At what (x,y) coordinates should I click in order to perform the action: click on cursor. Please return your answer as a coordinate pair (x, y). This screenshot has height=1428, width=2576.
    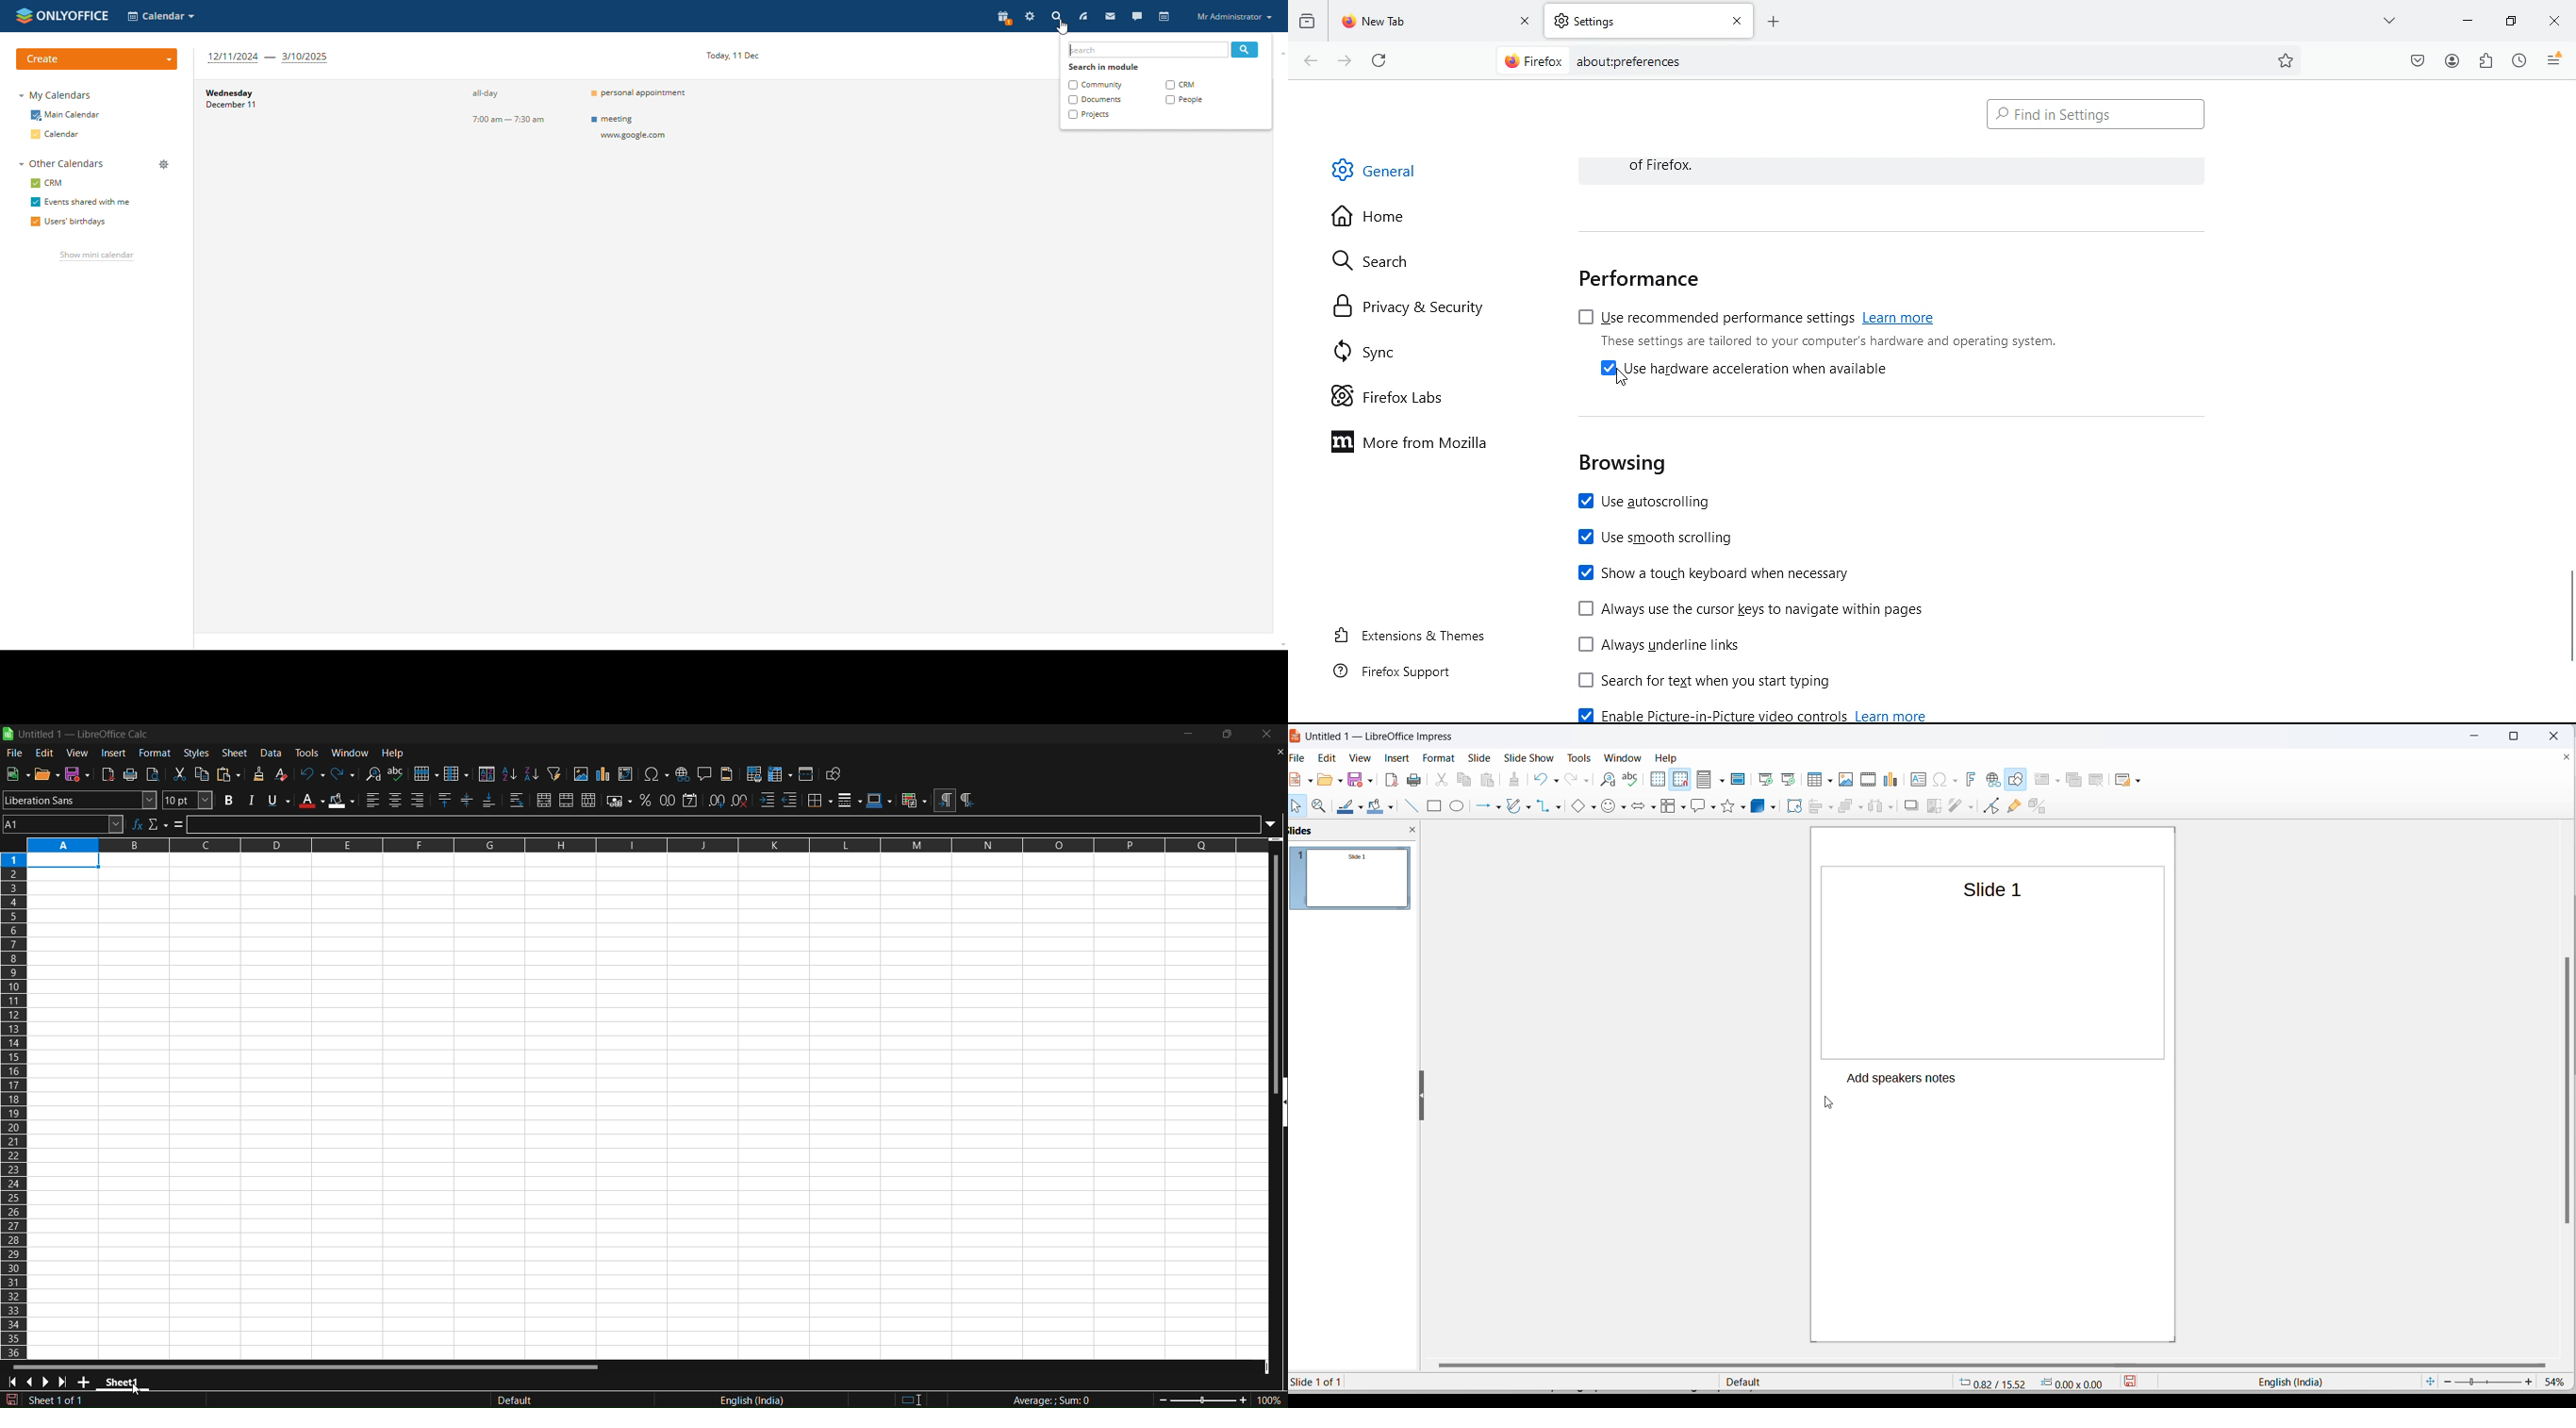
    Looking at the image, I should click on (139, 1391).